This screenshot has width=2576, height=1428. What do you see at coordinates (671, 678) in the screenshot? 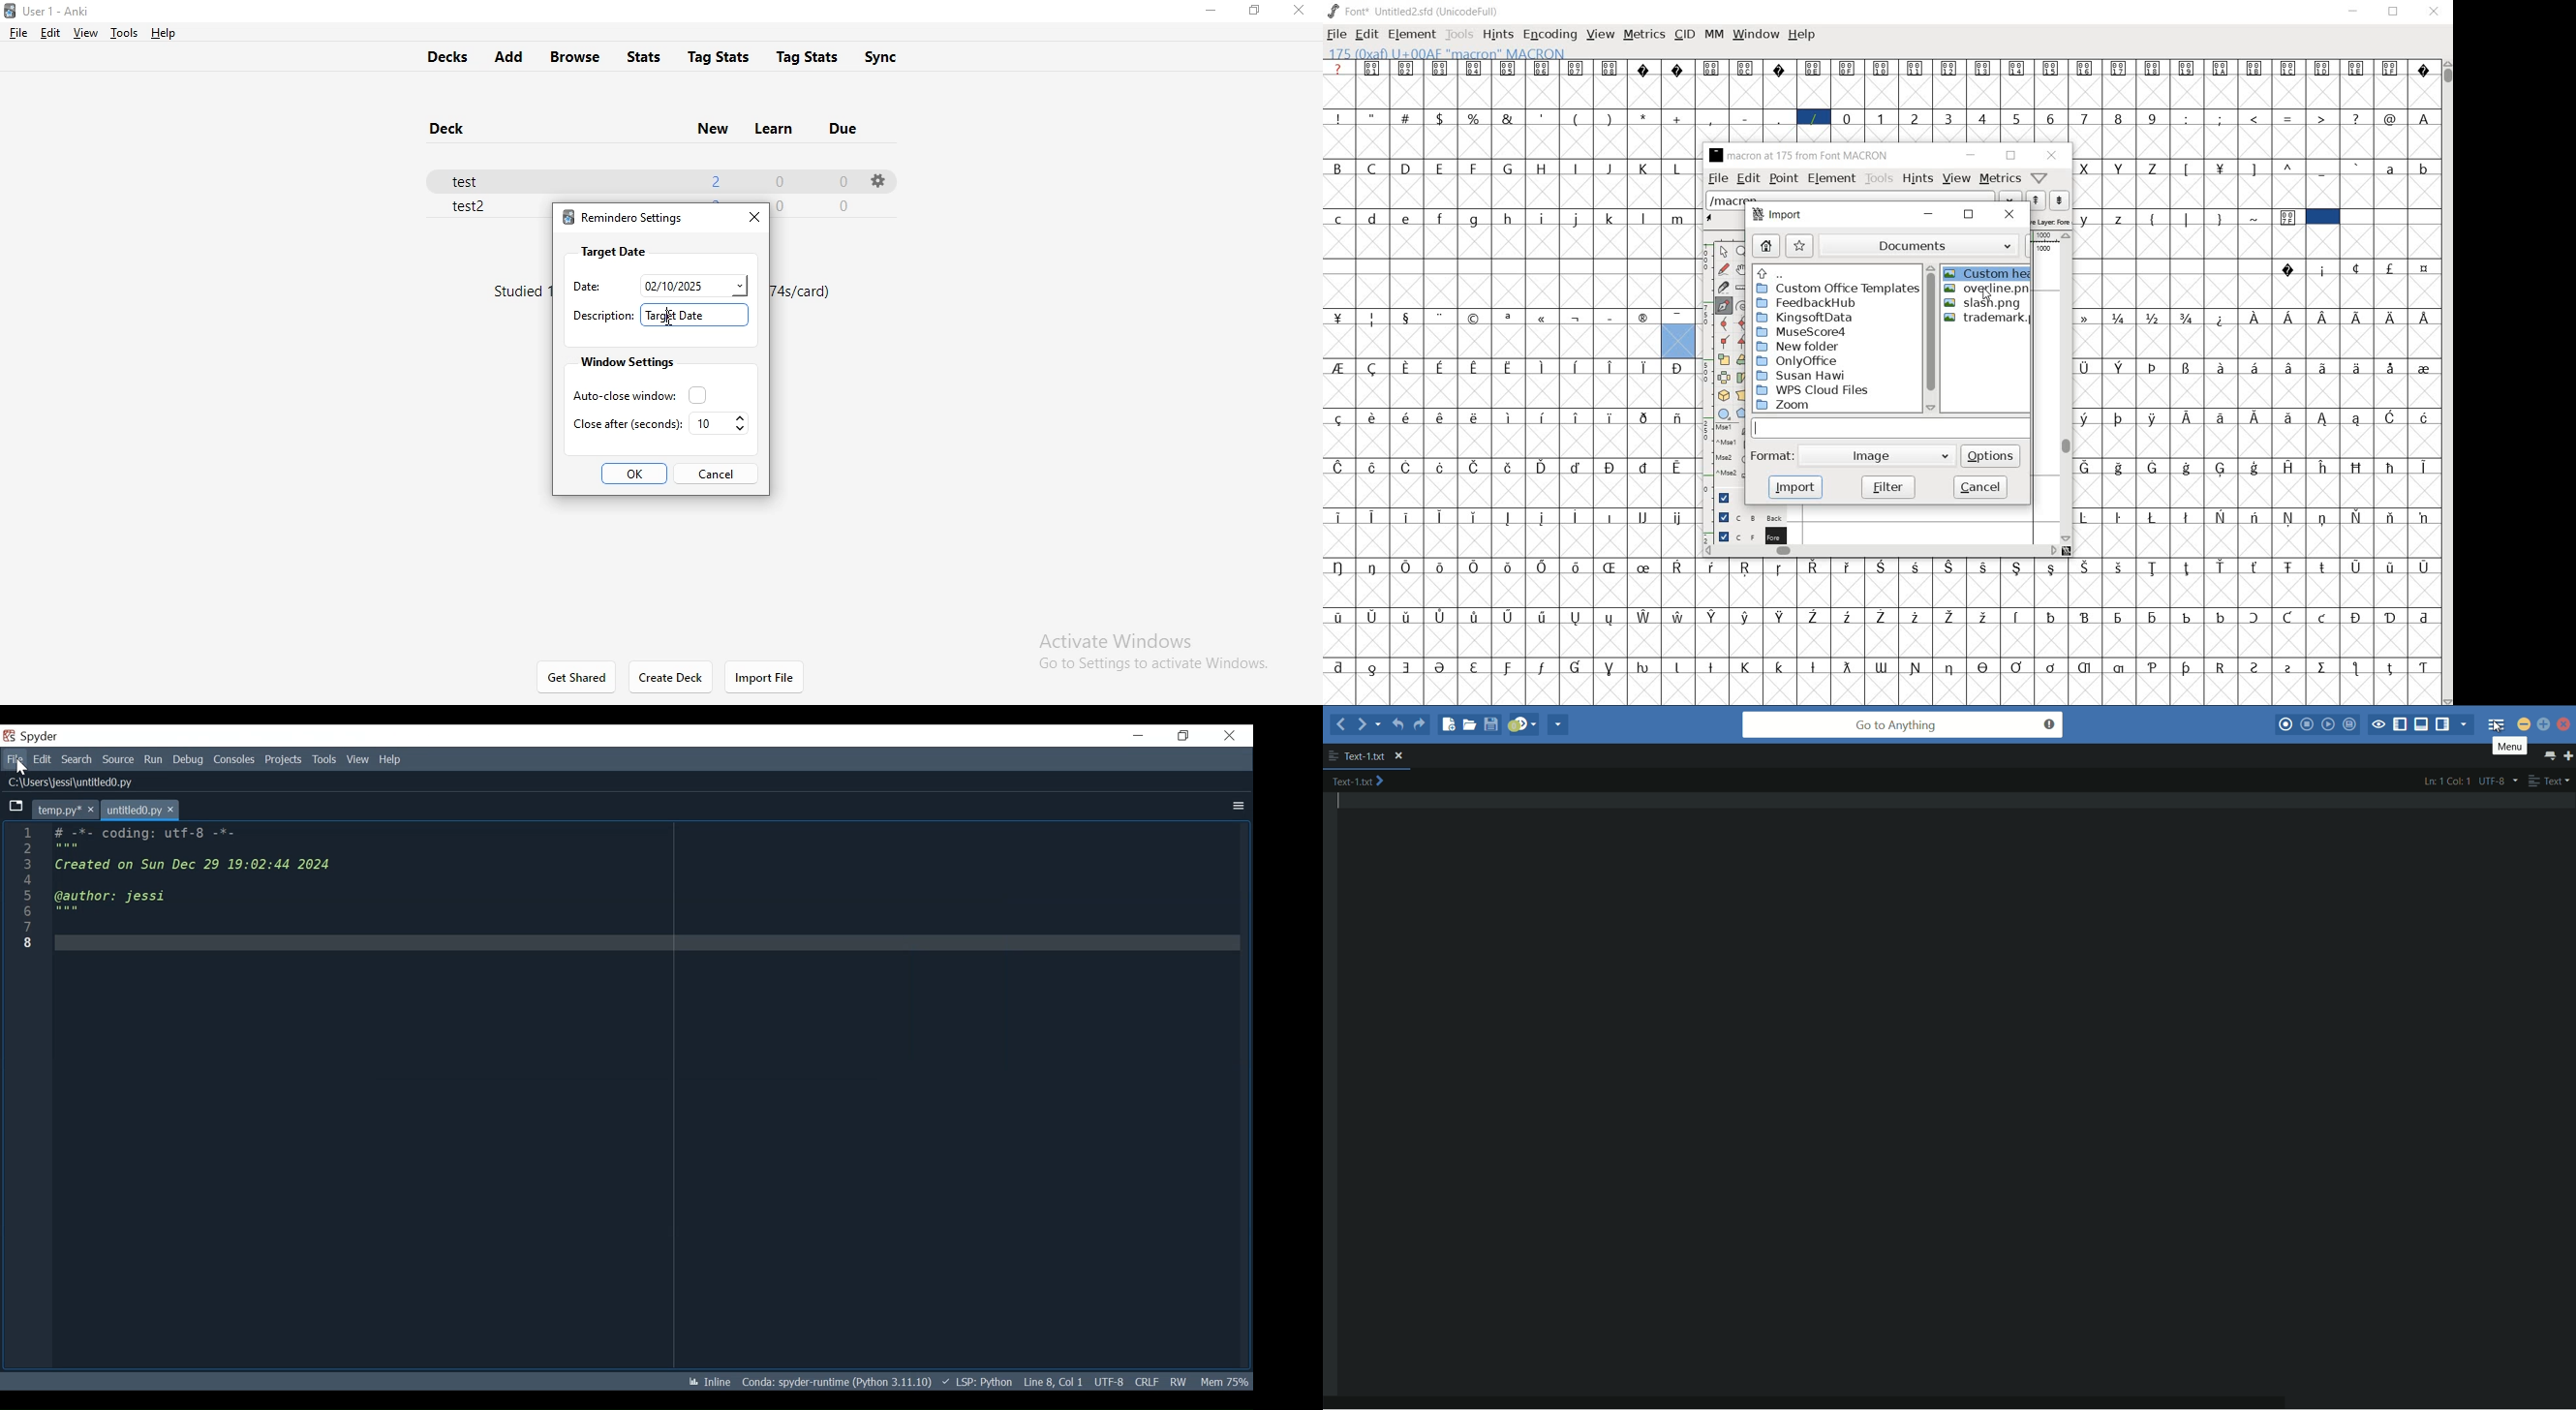
I see `Create Deck` at bounding box center [671, 678].